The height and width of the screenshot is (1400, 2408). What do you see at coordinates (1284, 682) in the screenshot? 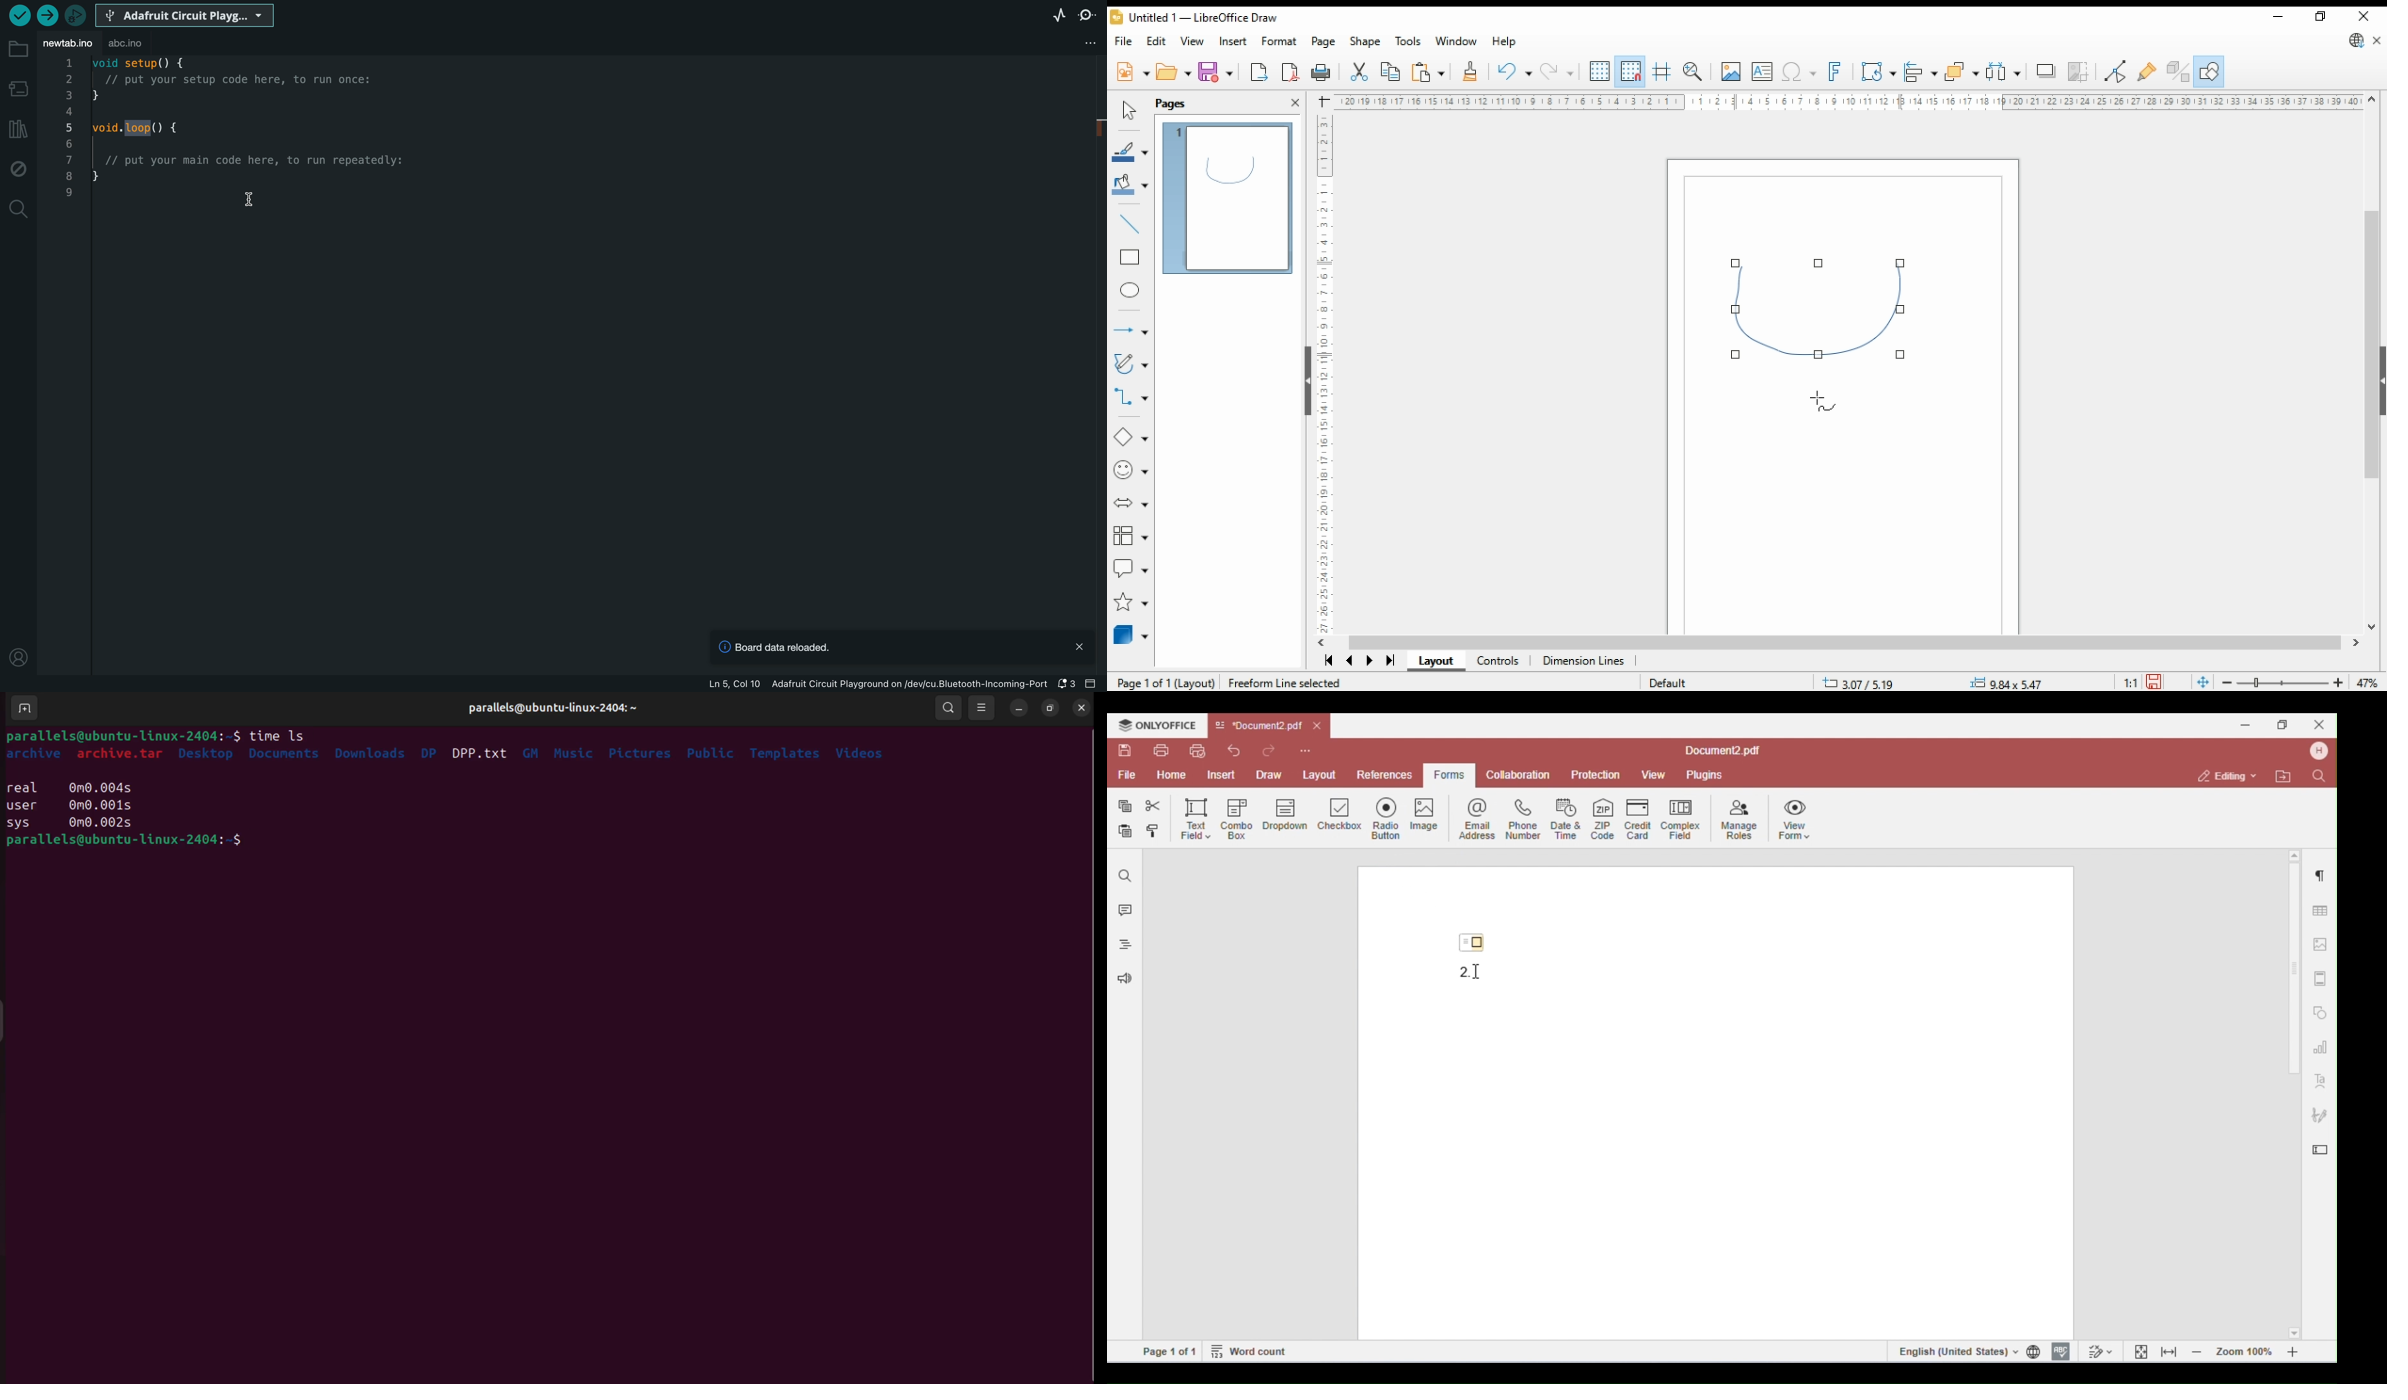
I see `freeroam line selected` at bounding box center [1284, 682].